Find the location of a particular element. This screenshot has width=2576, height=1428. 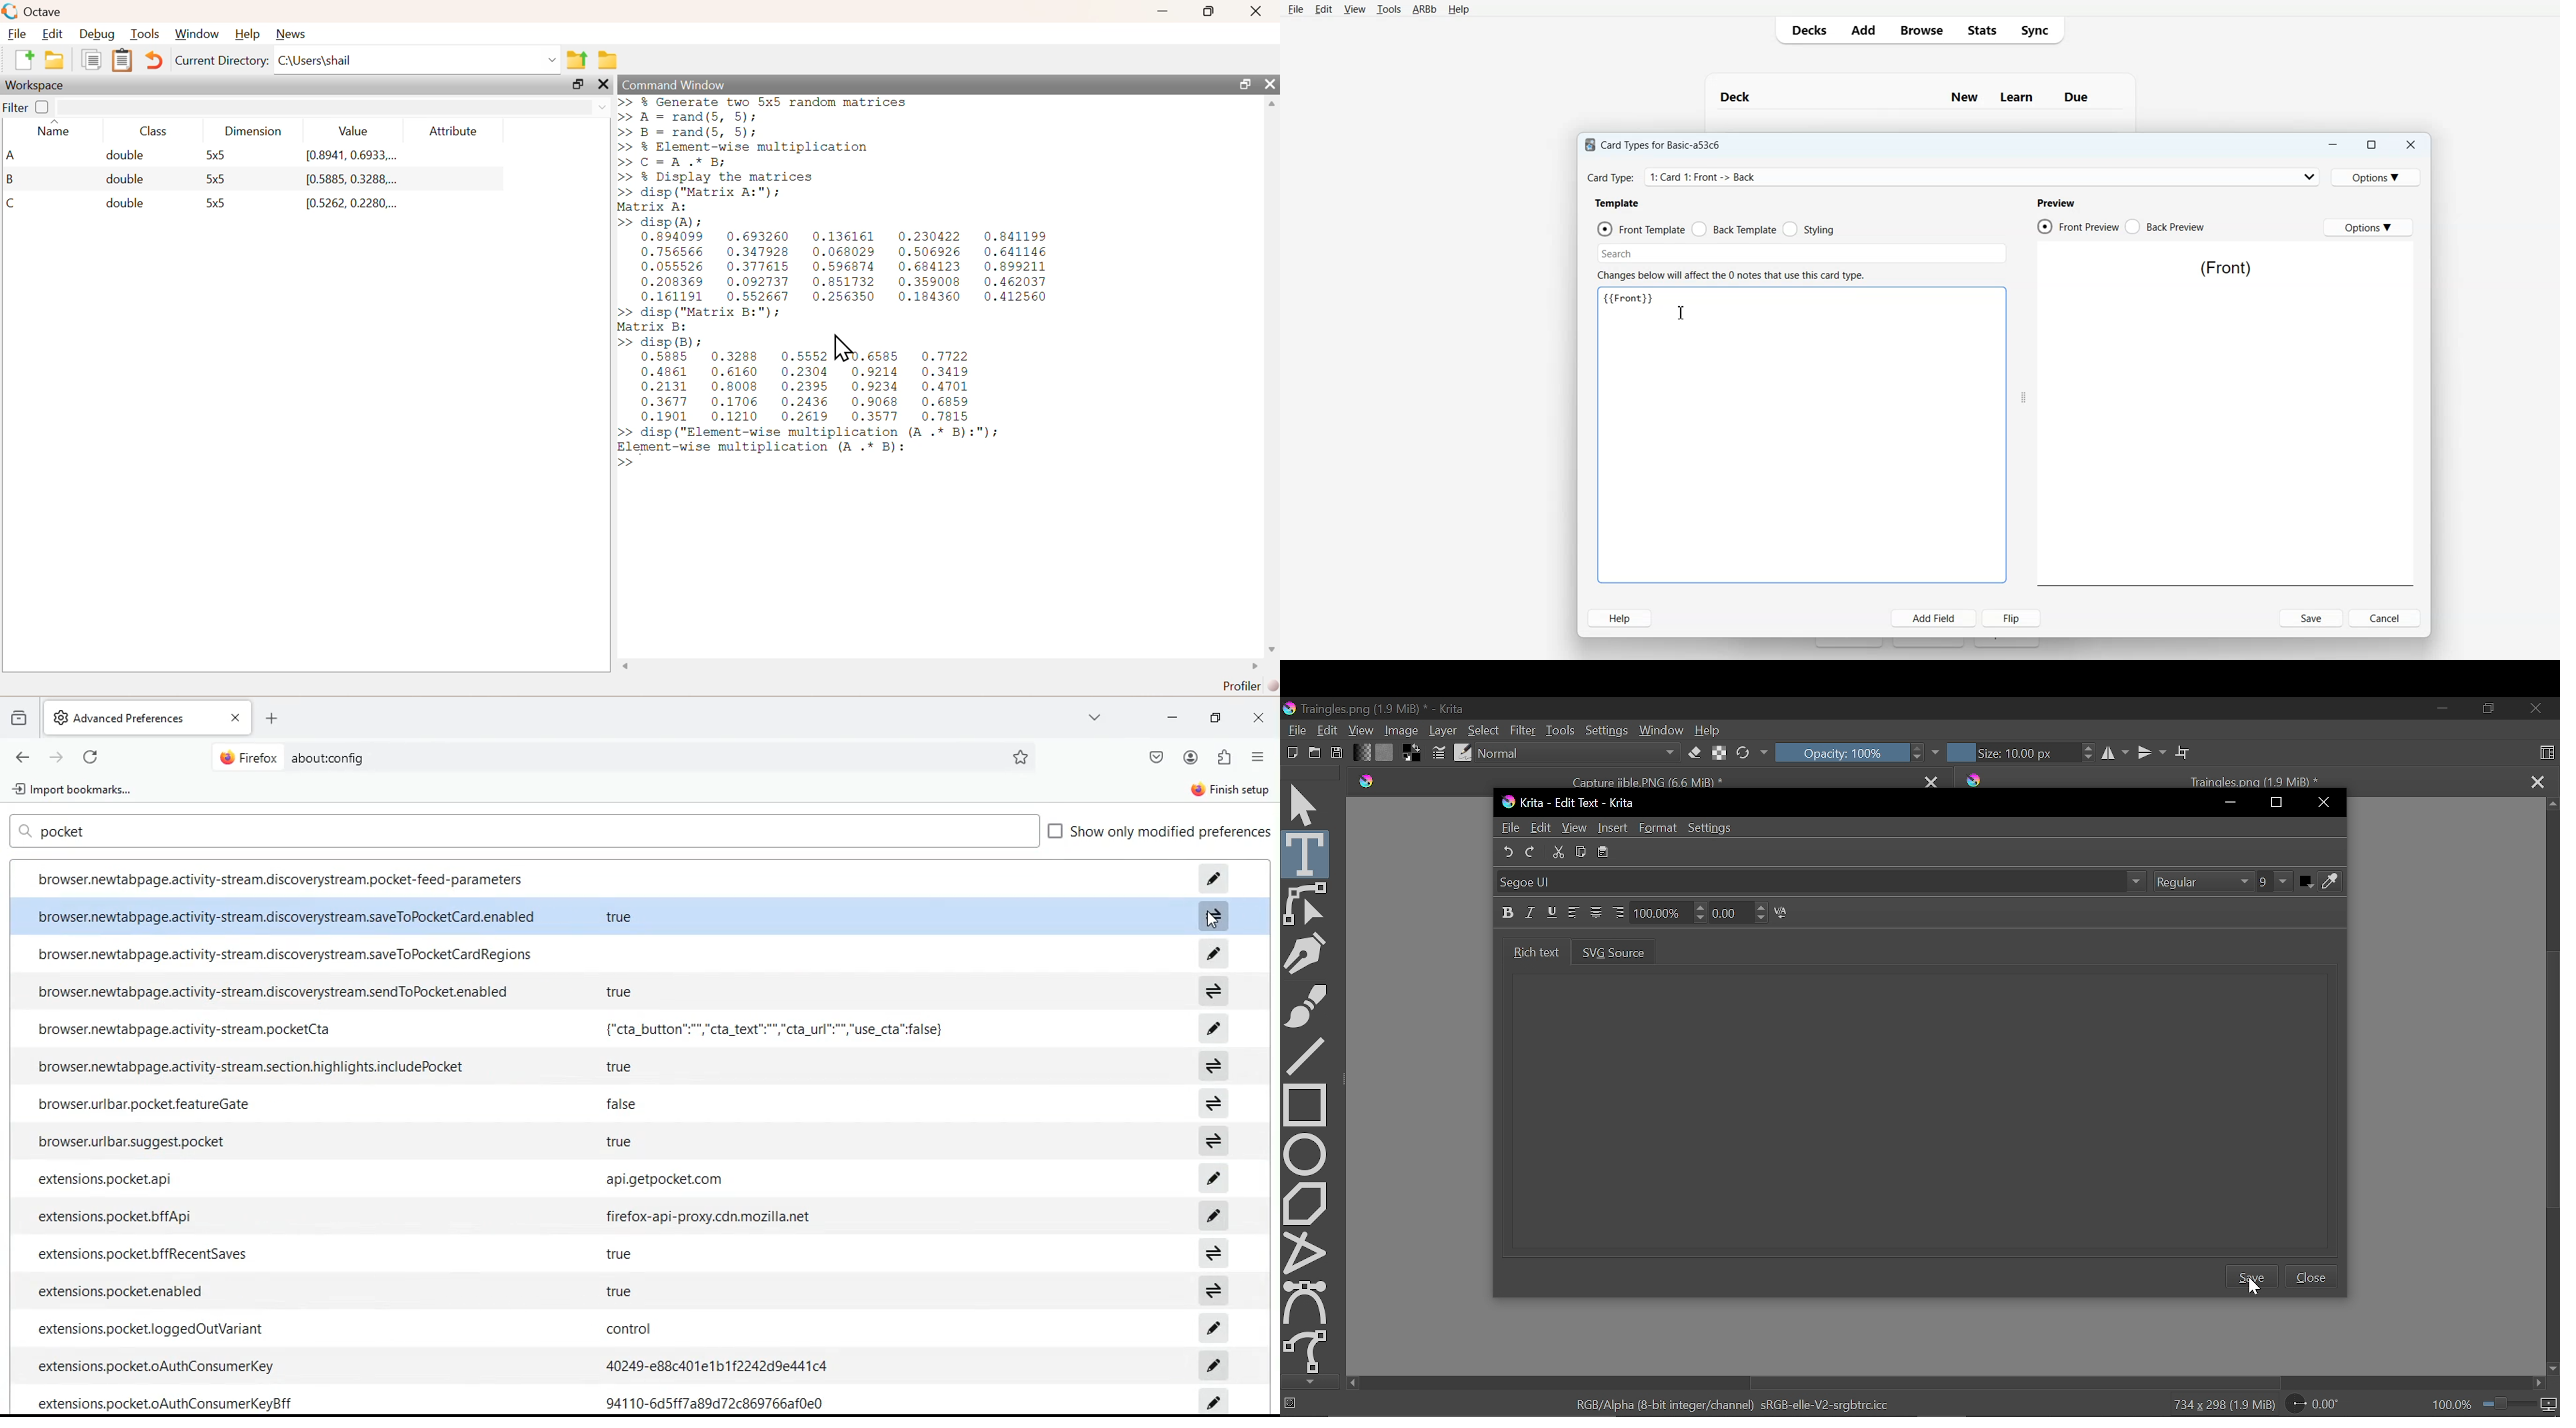

edit is located at coordinates (1213, 1028).